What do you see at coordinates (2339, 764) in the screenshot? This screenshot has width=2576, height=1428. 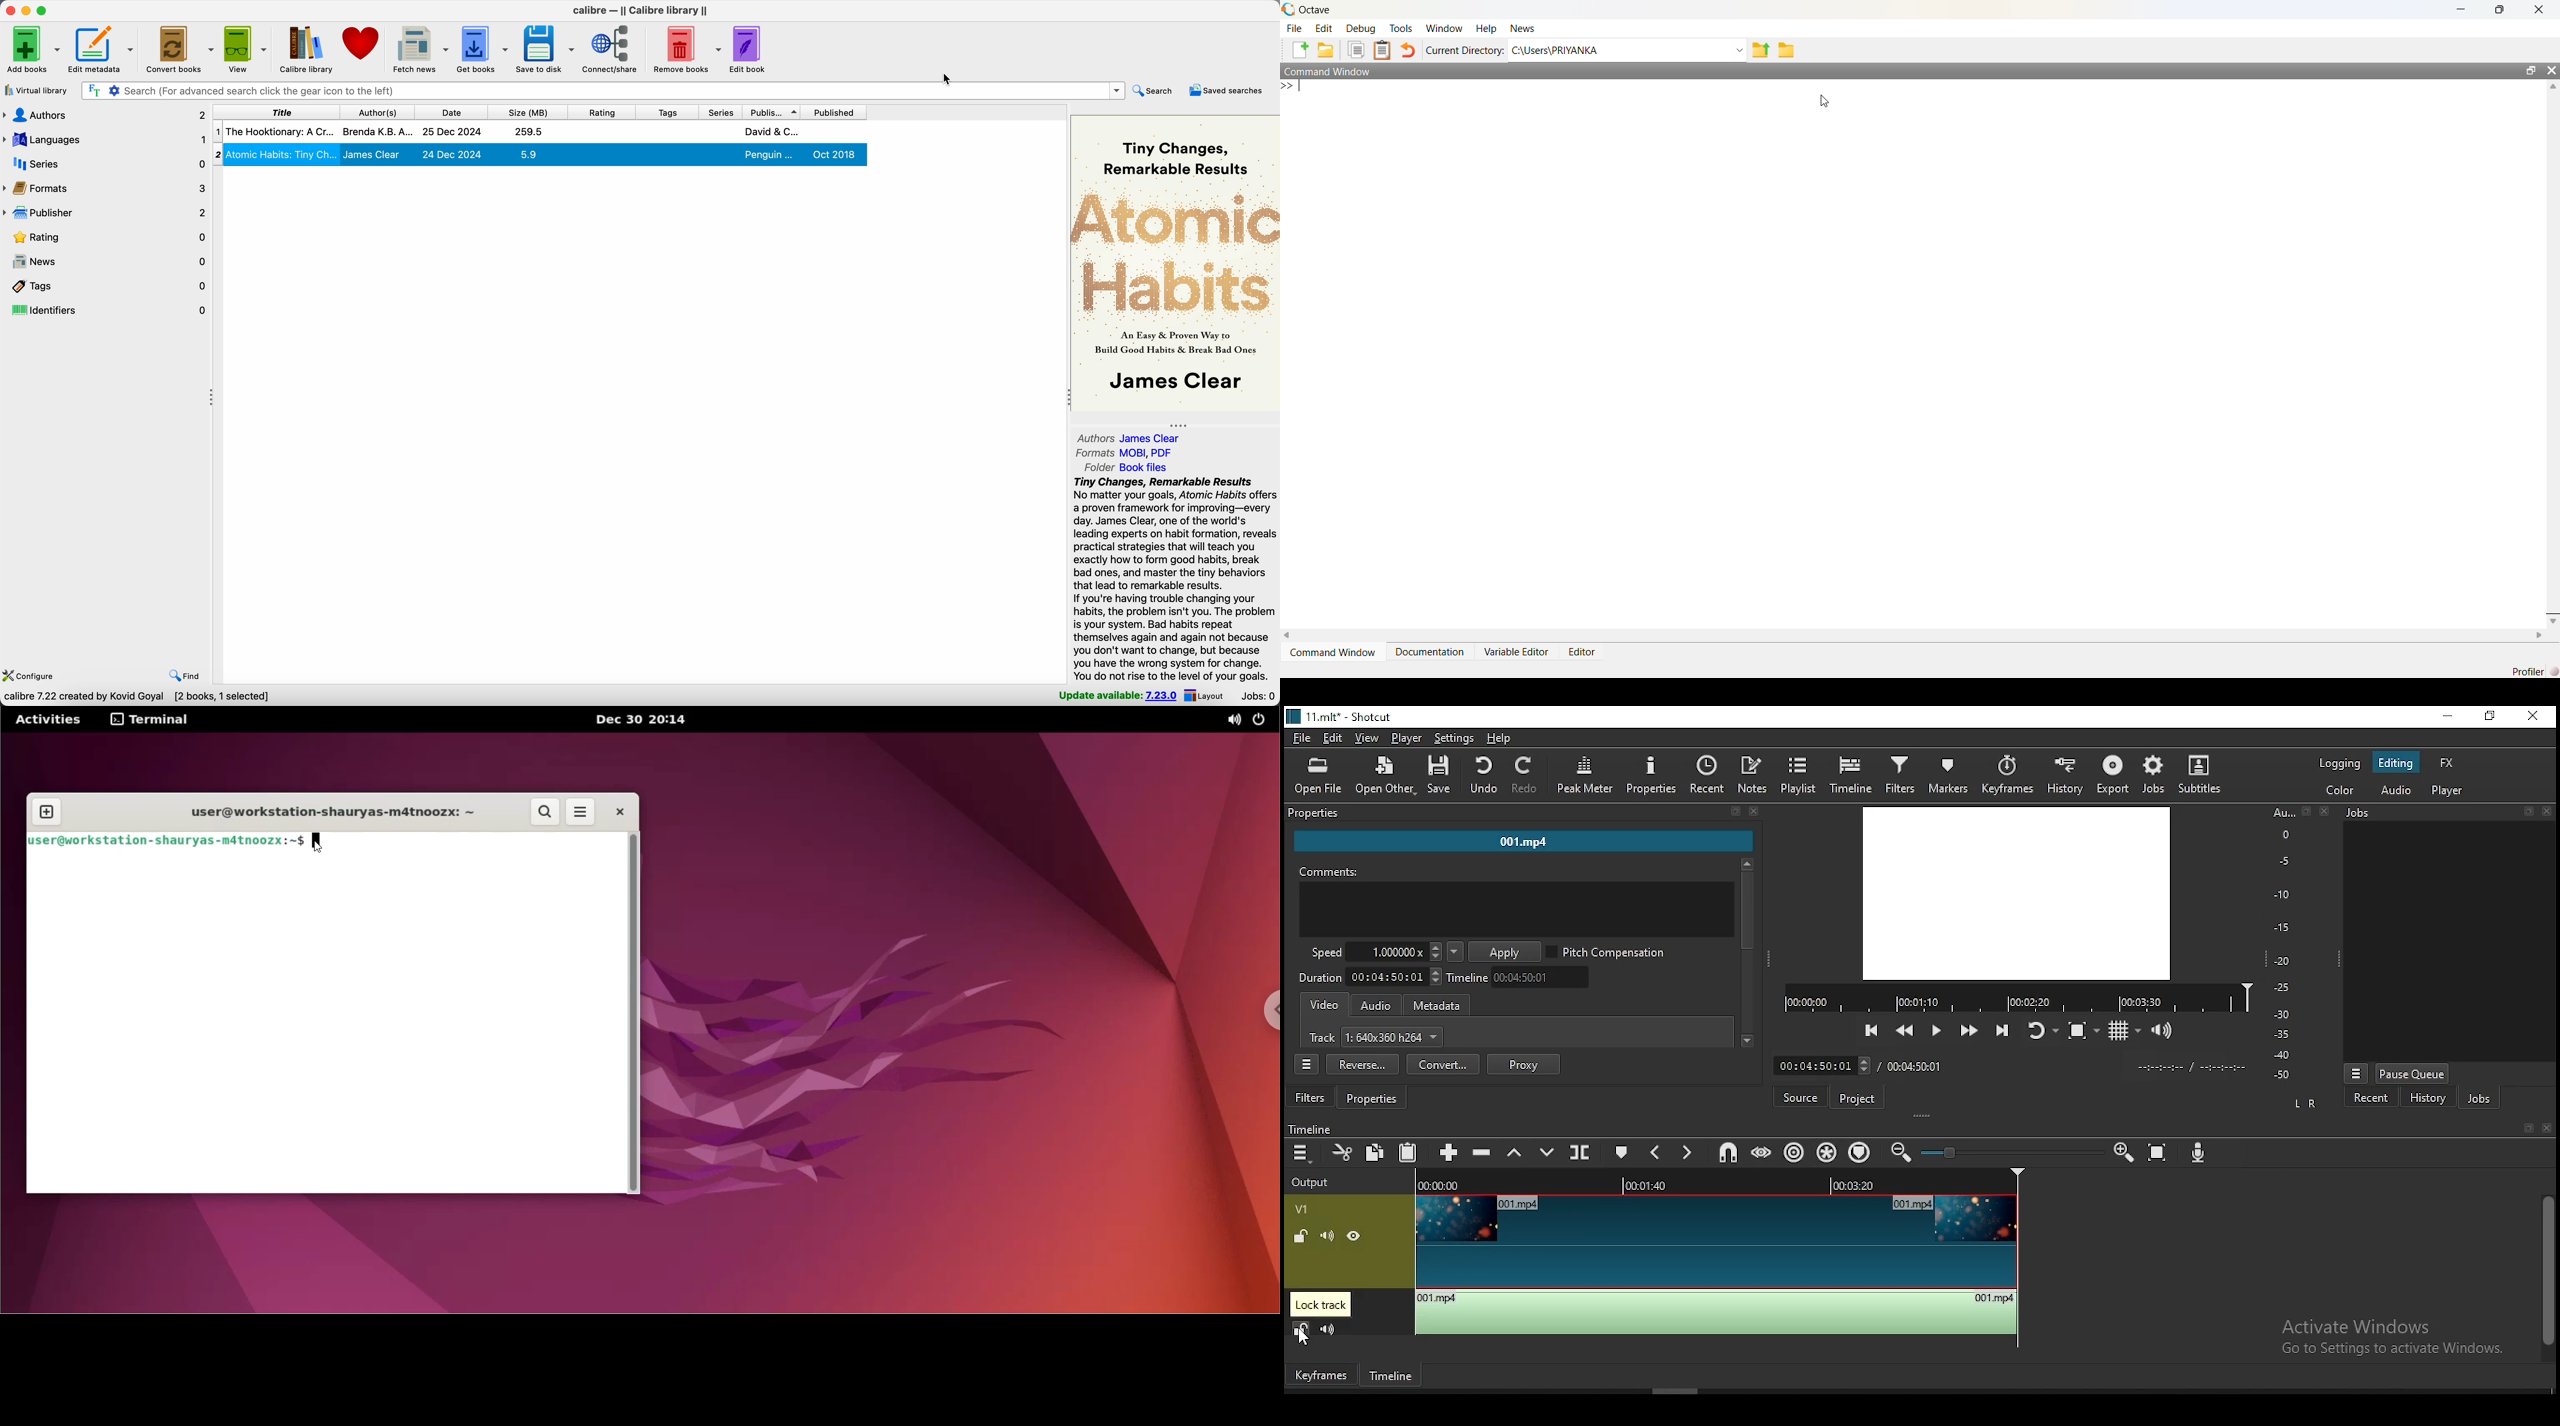 I see `logging` at bounding box center [2339, 764].